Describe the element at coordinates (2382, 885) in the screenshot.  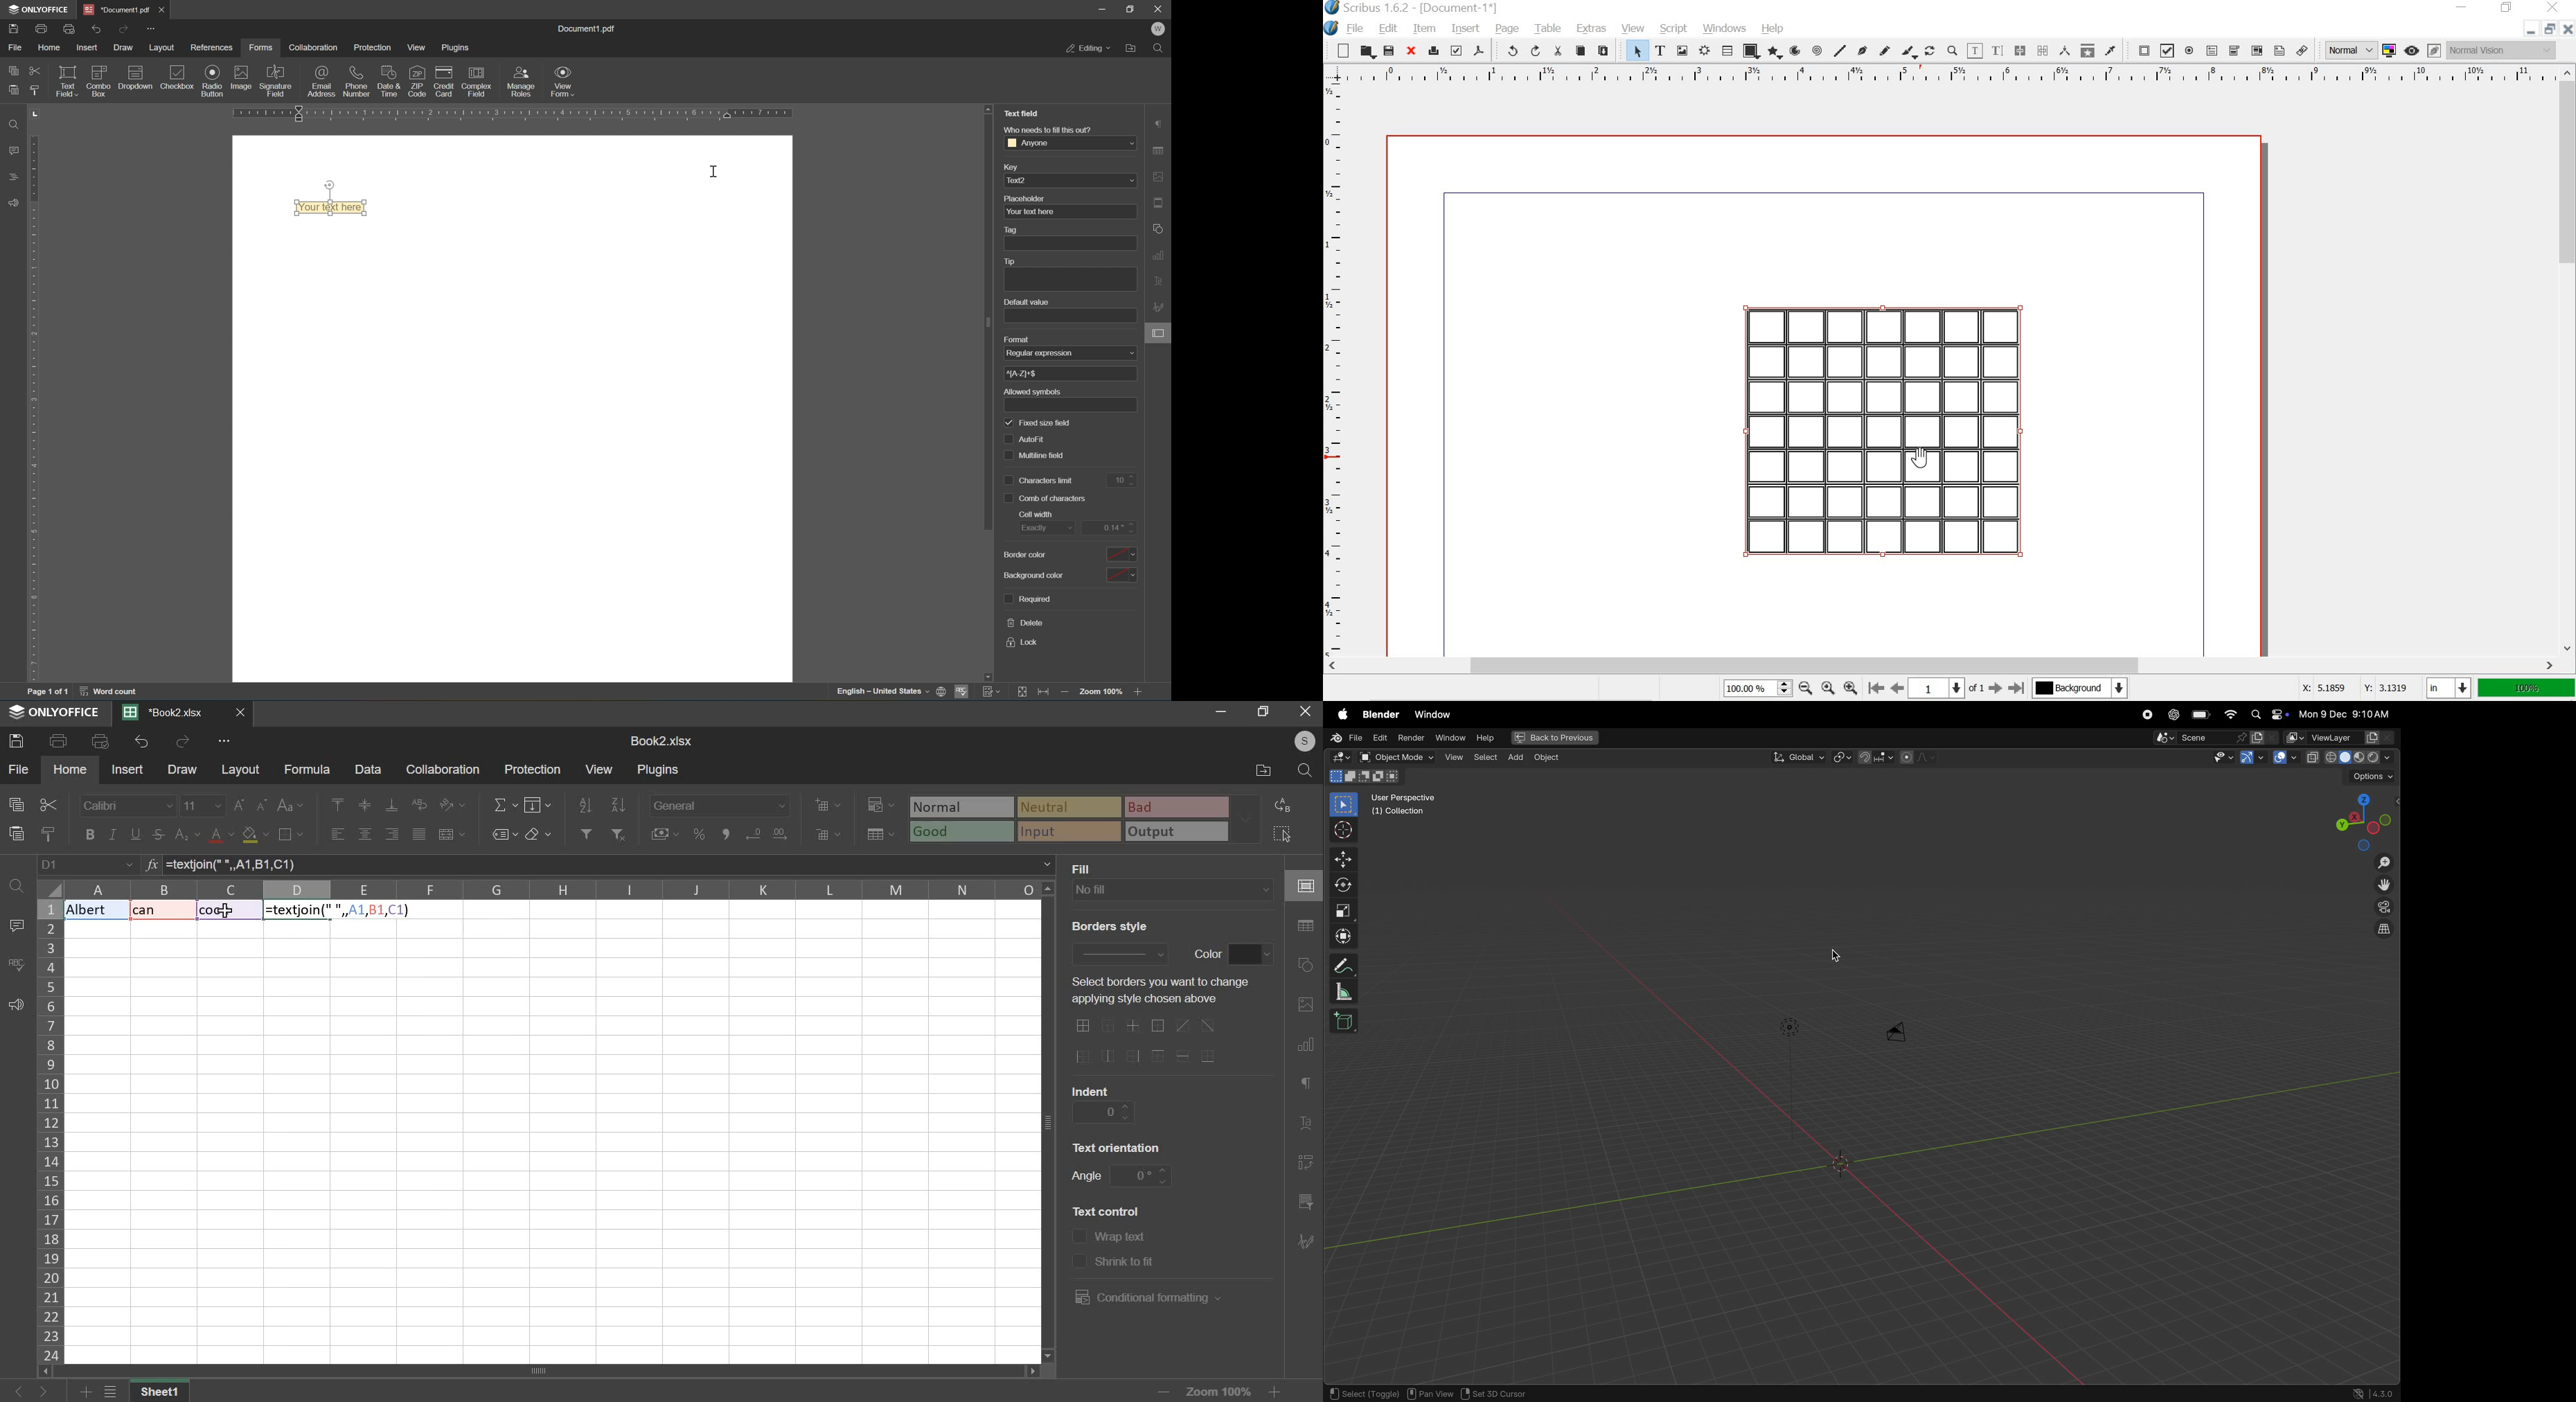
I see `move the view` at that location.